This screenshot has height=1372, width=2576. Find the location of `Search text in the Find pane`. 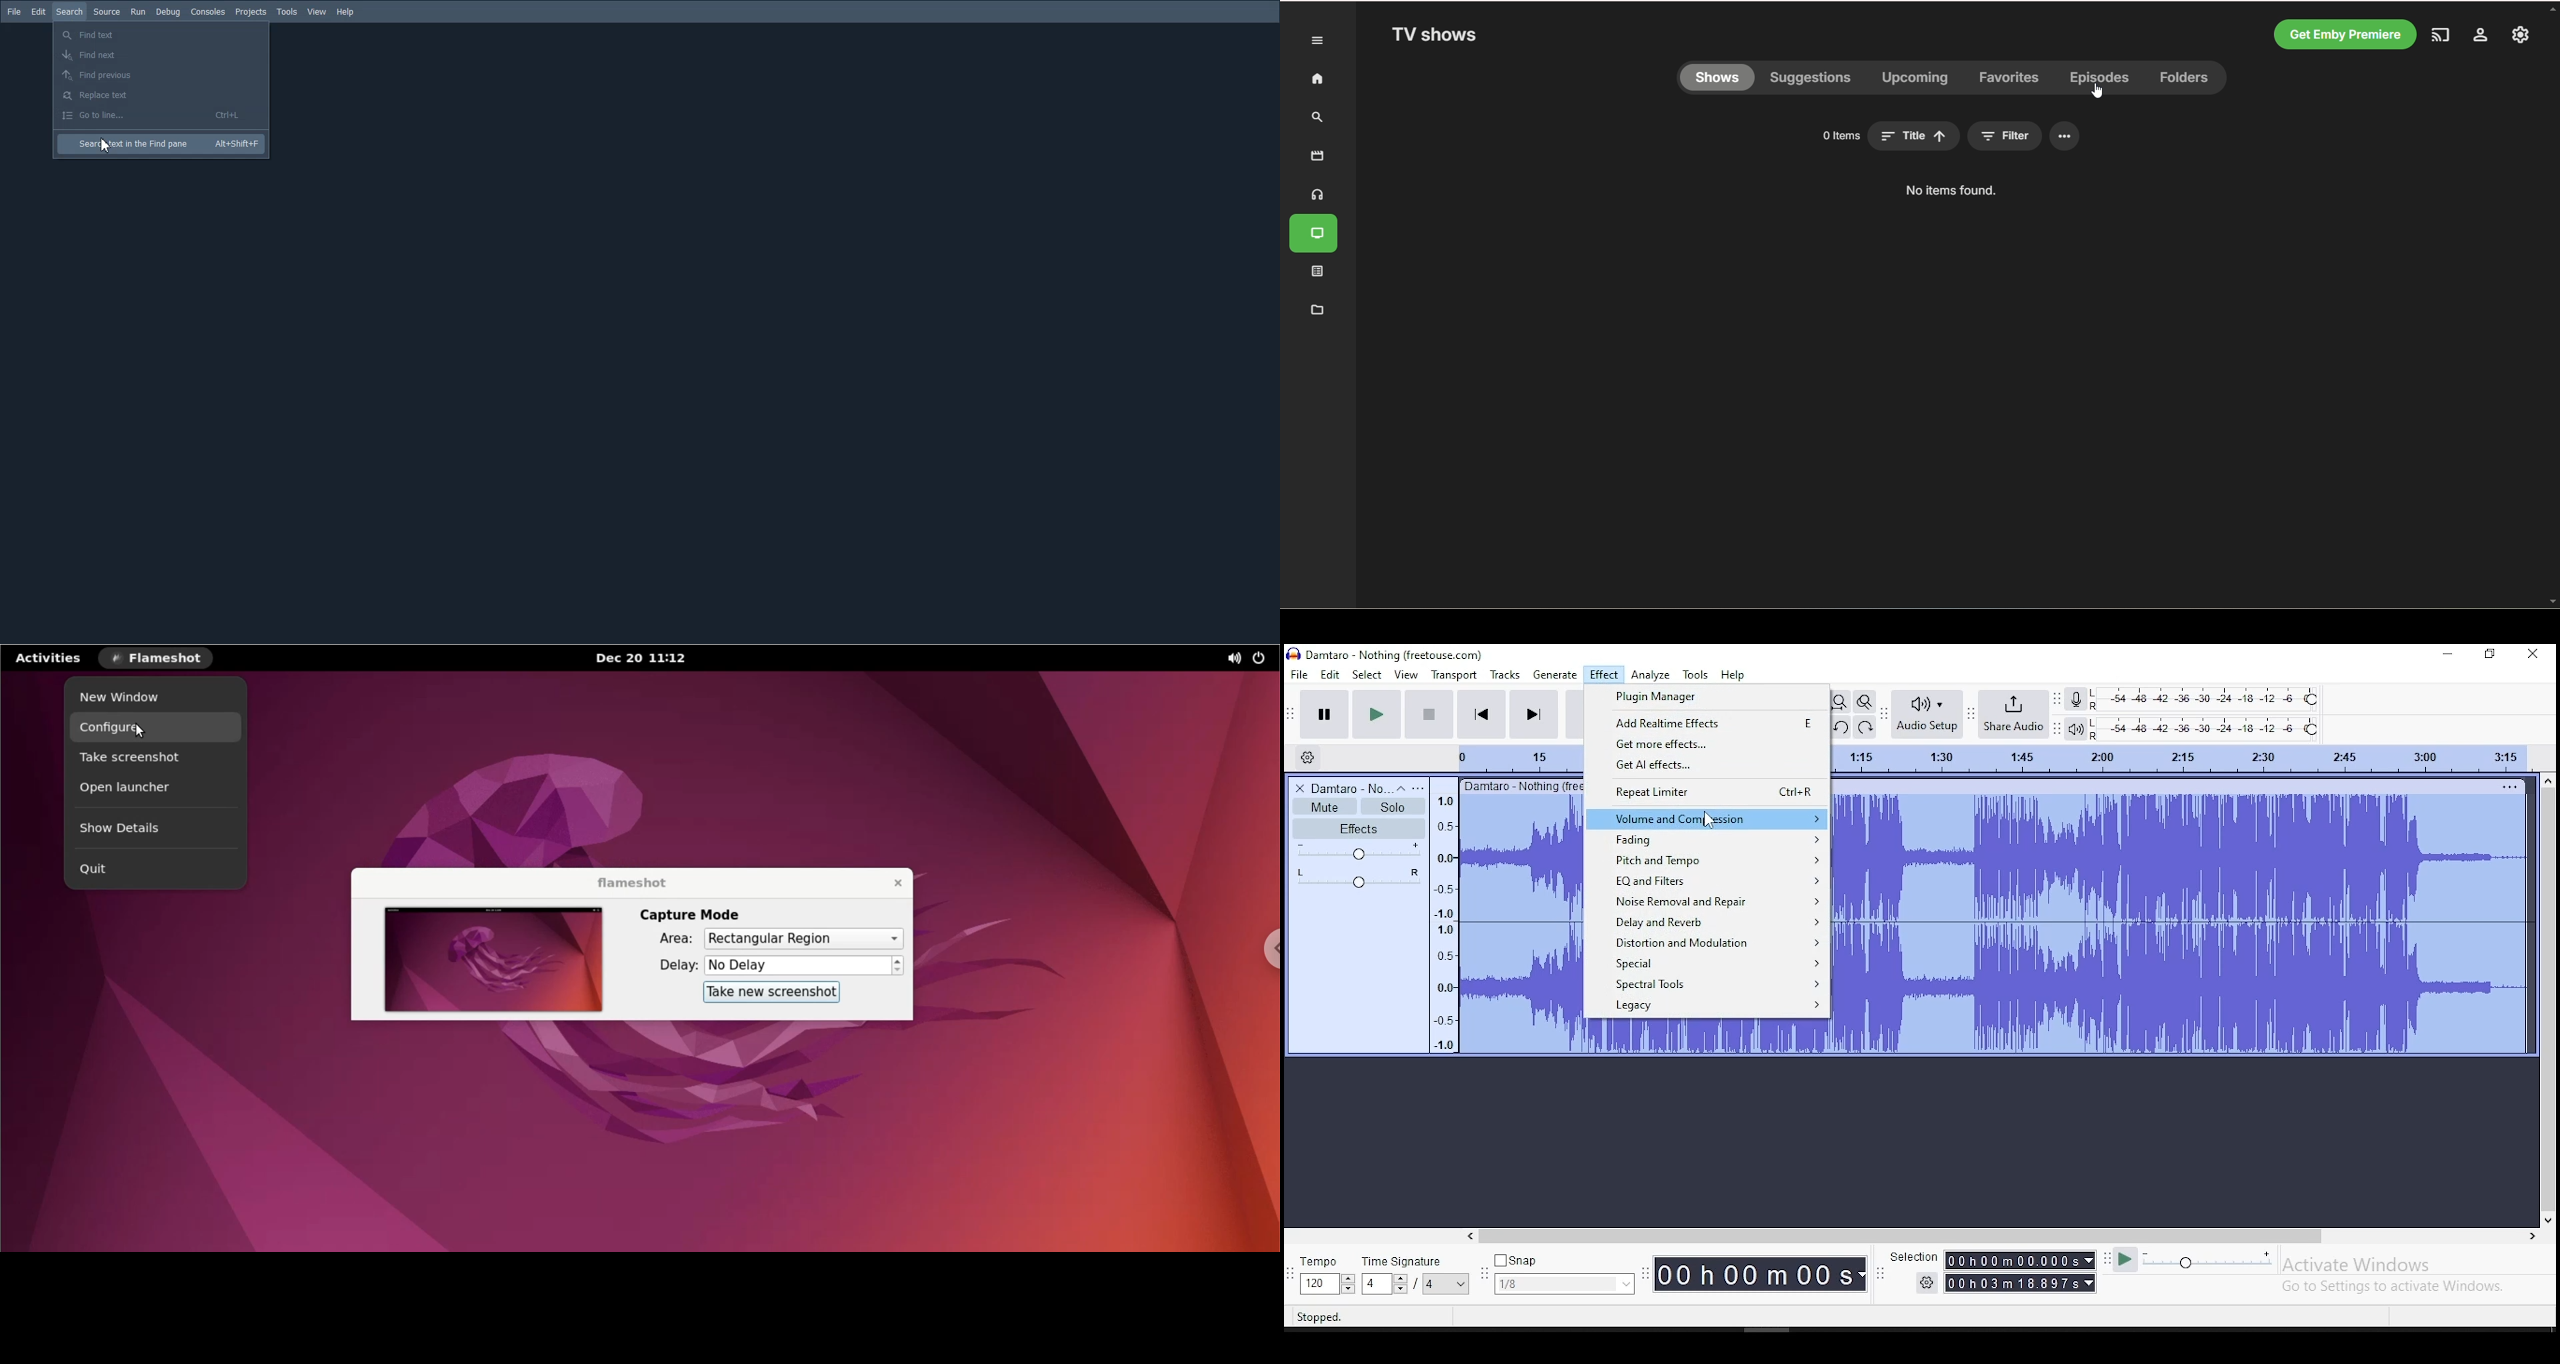

Search text in the Find pane is located at coordinates (161, 144).